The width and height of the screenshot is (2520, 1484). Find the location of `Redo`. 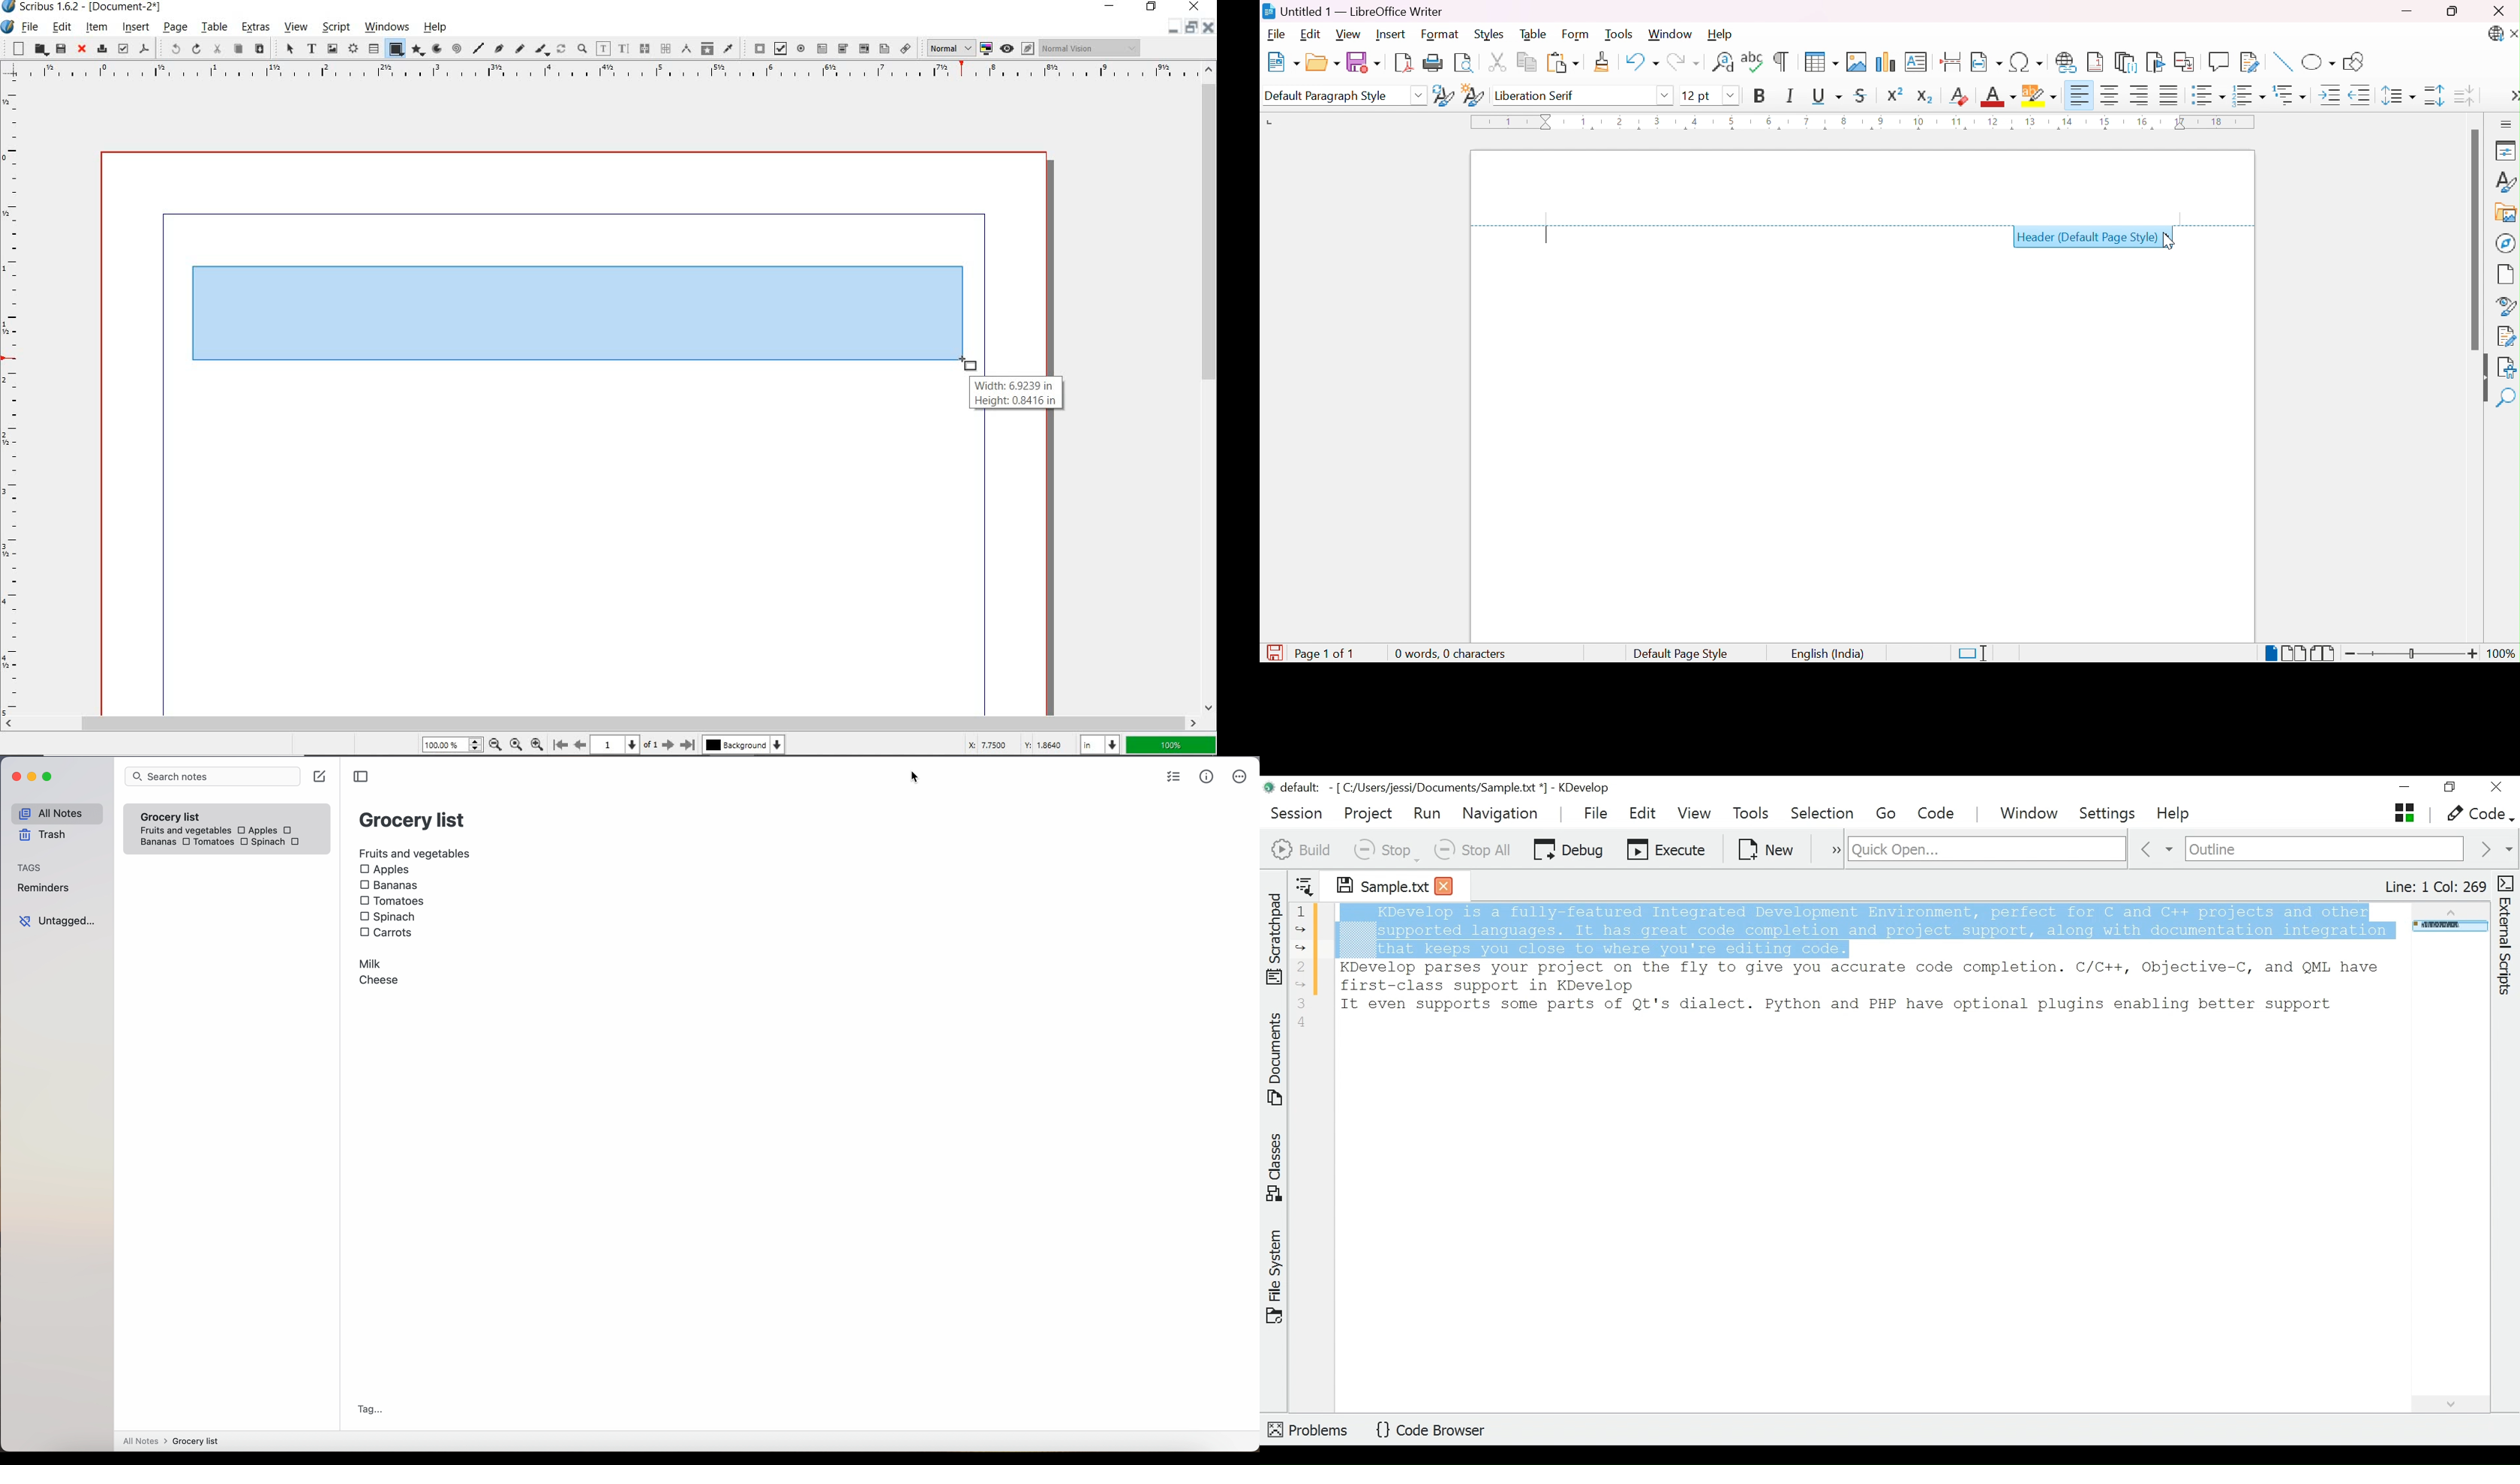

Redo is located at coordinates (1687, 62).